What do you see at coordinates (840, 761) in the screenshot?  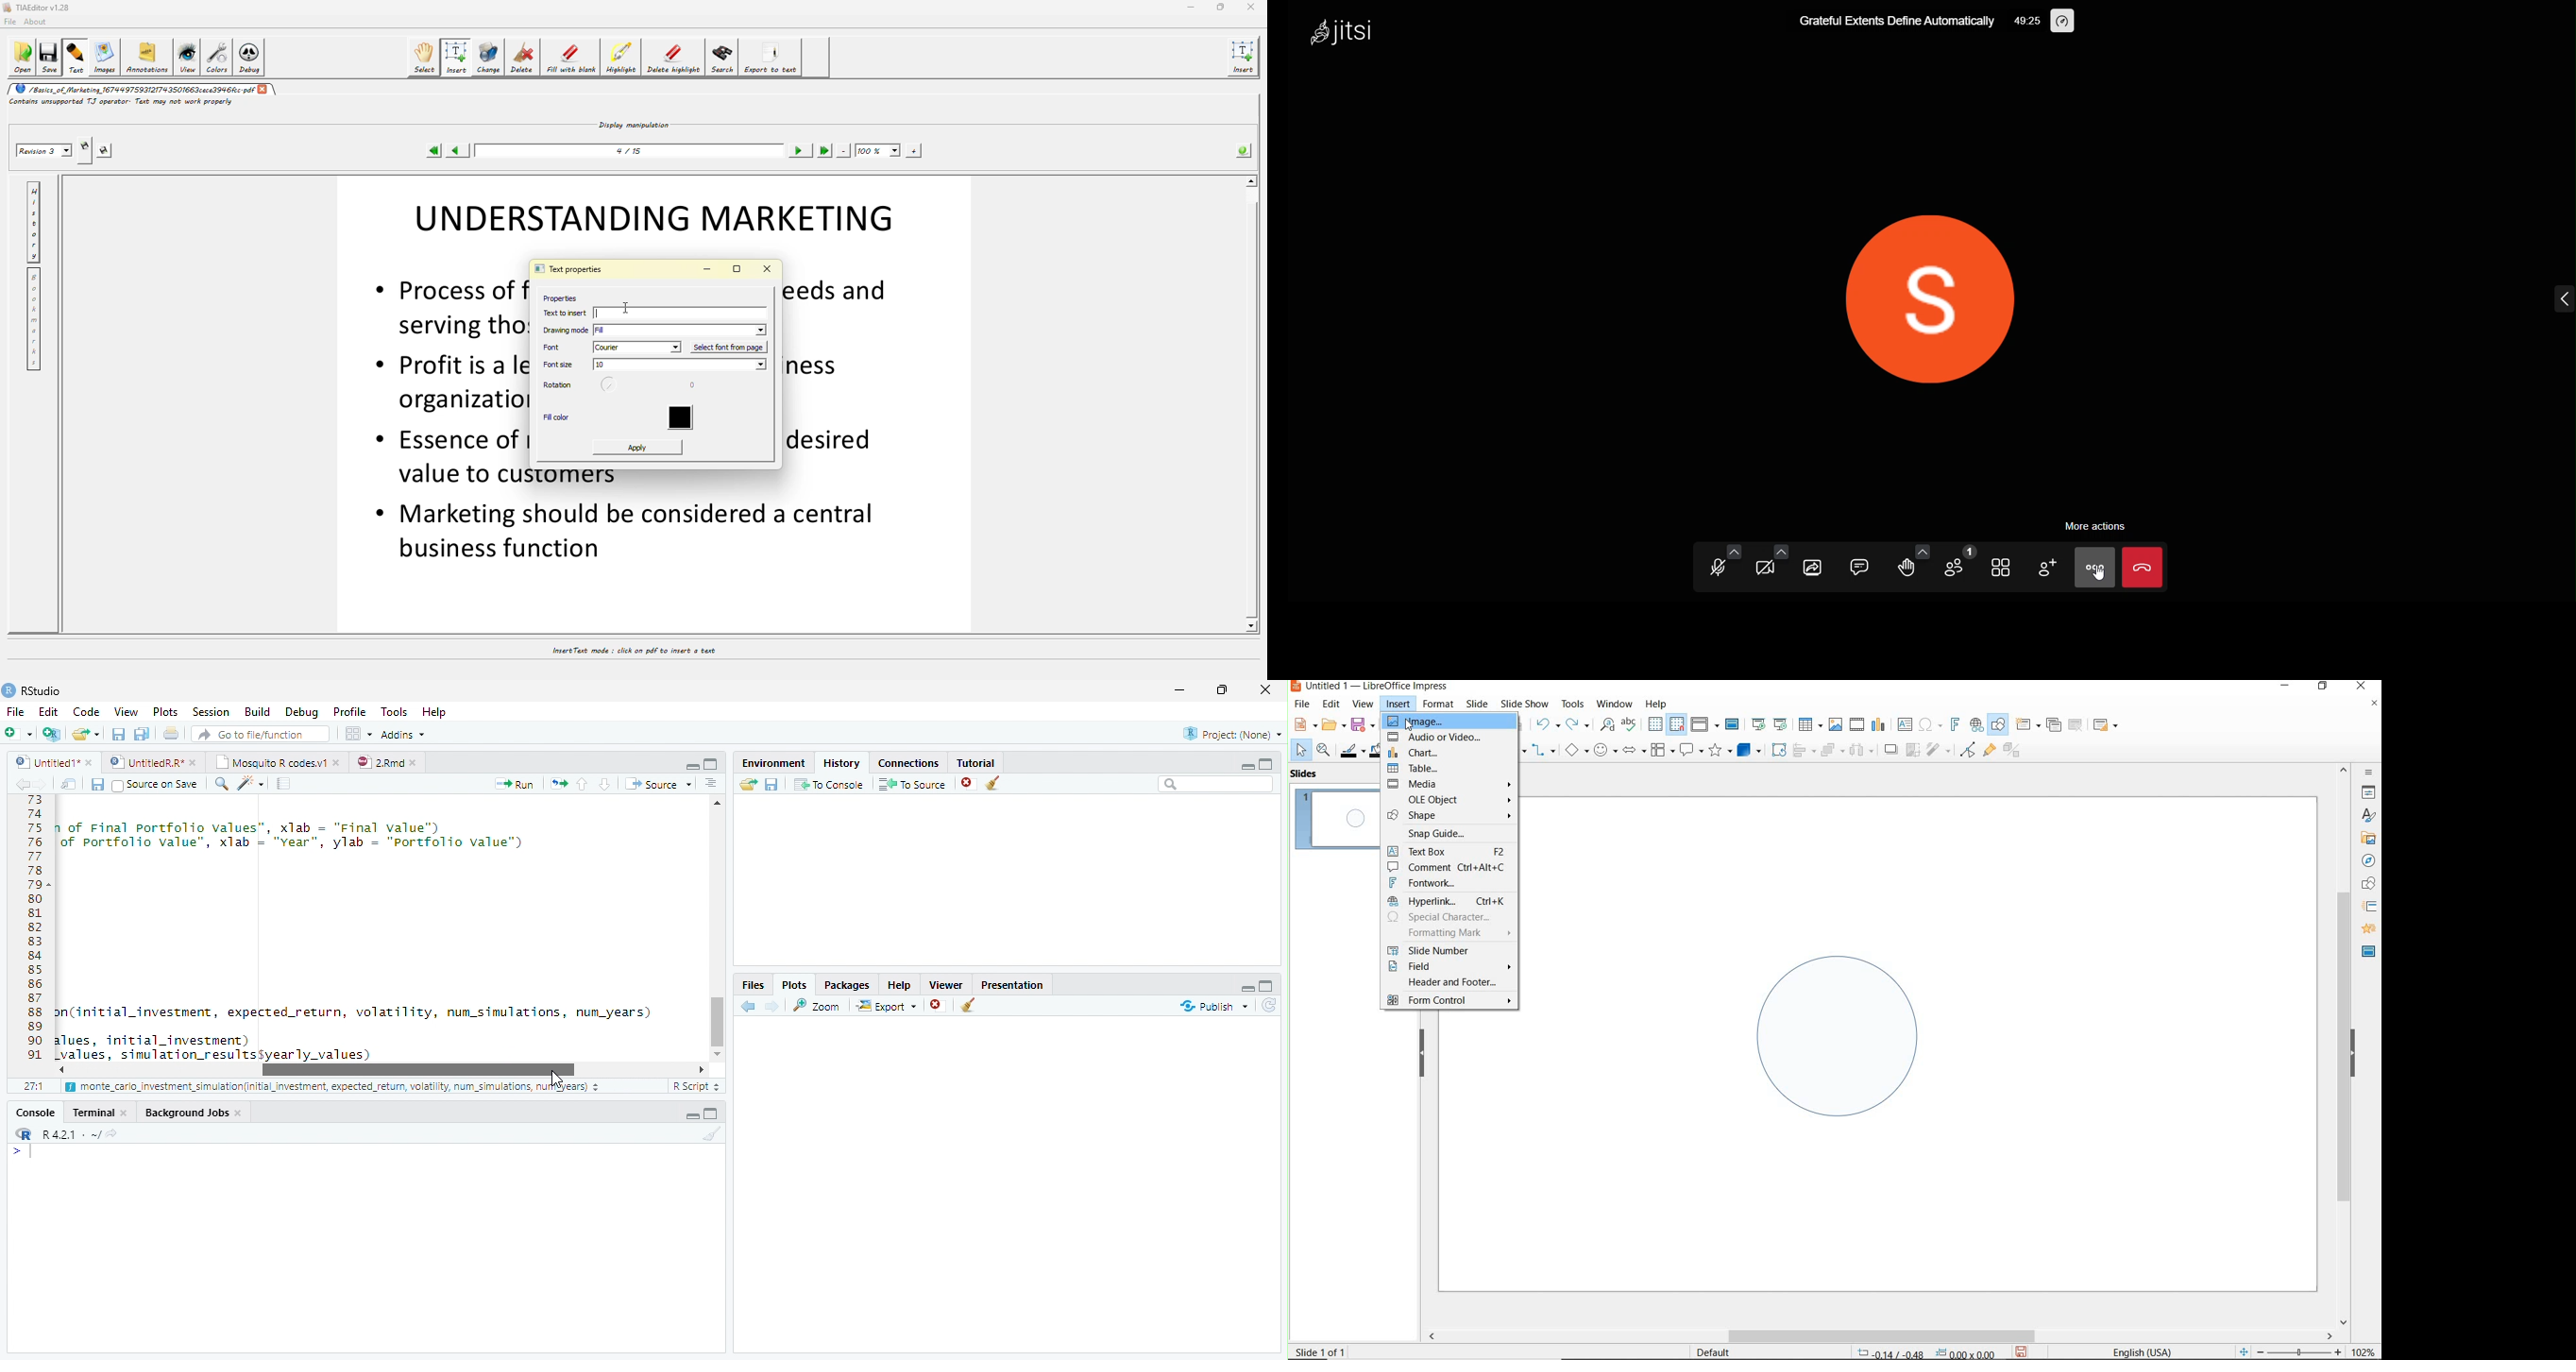 I see `History` at bounding box center [840, 761].